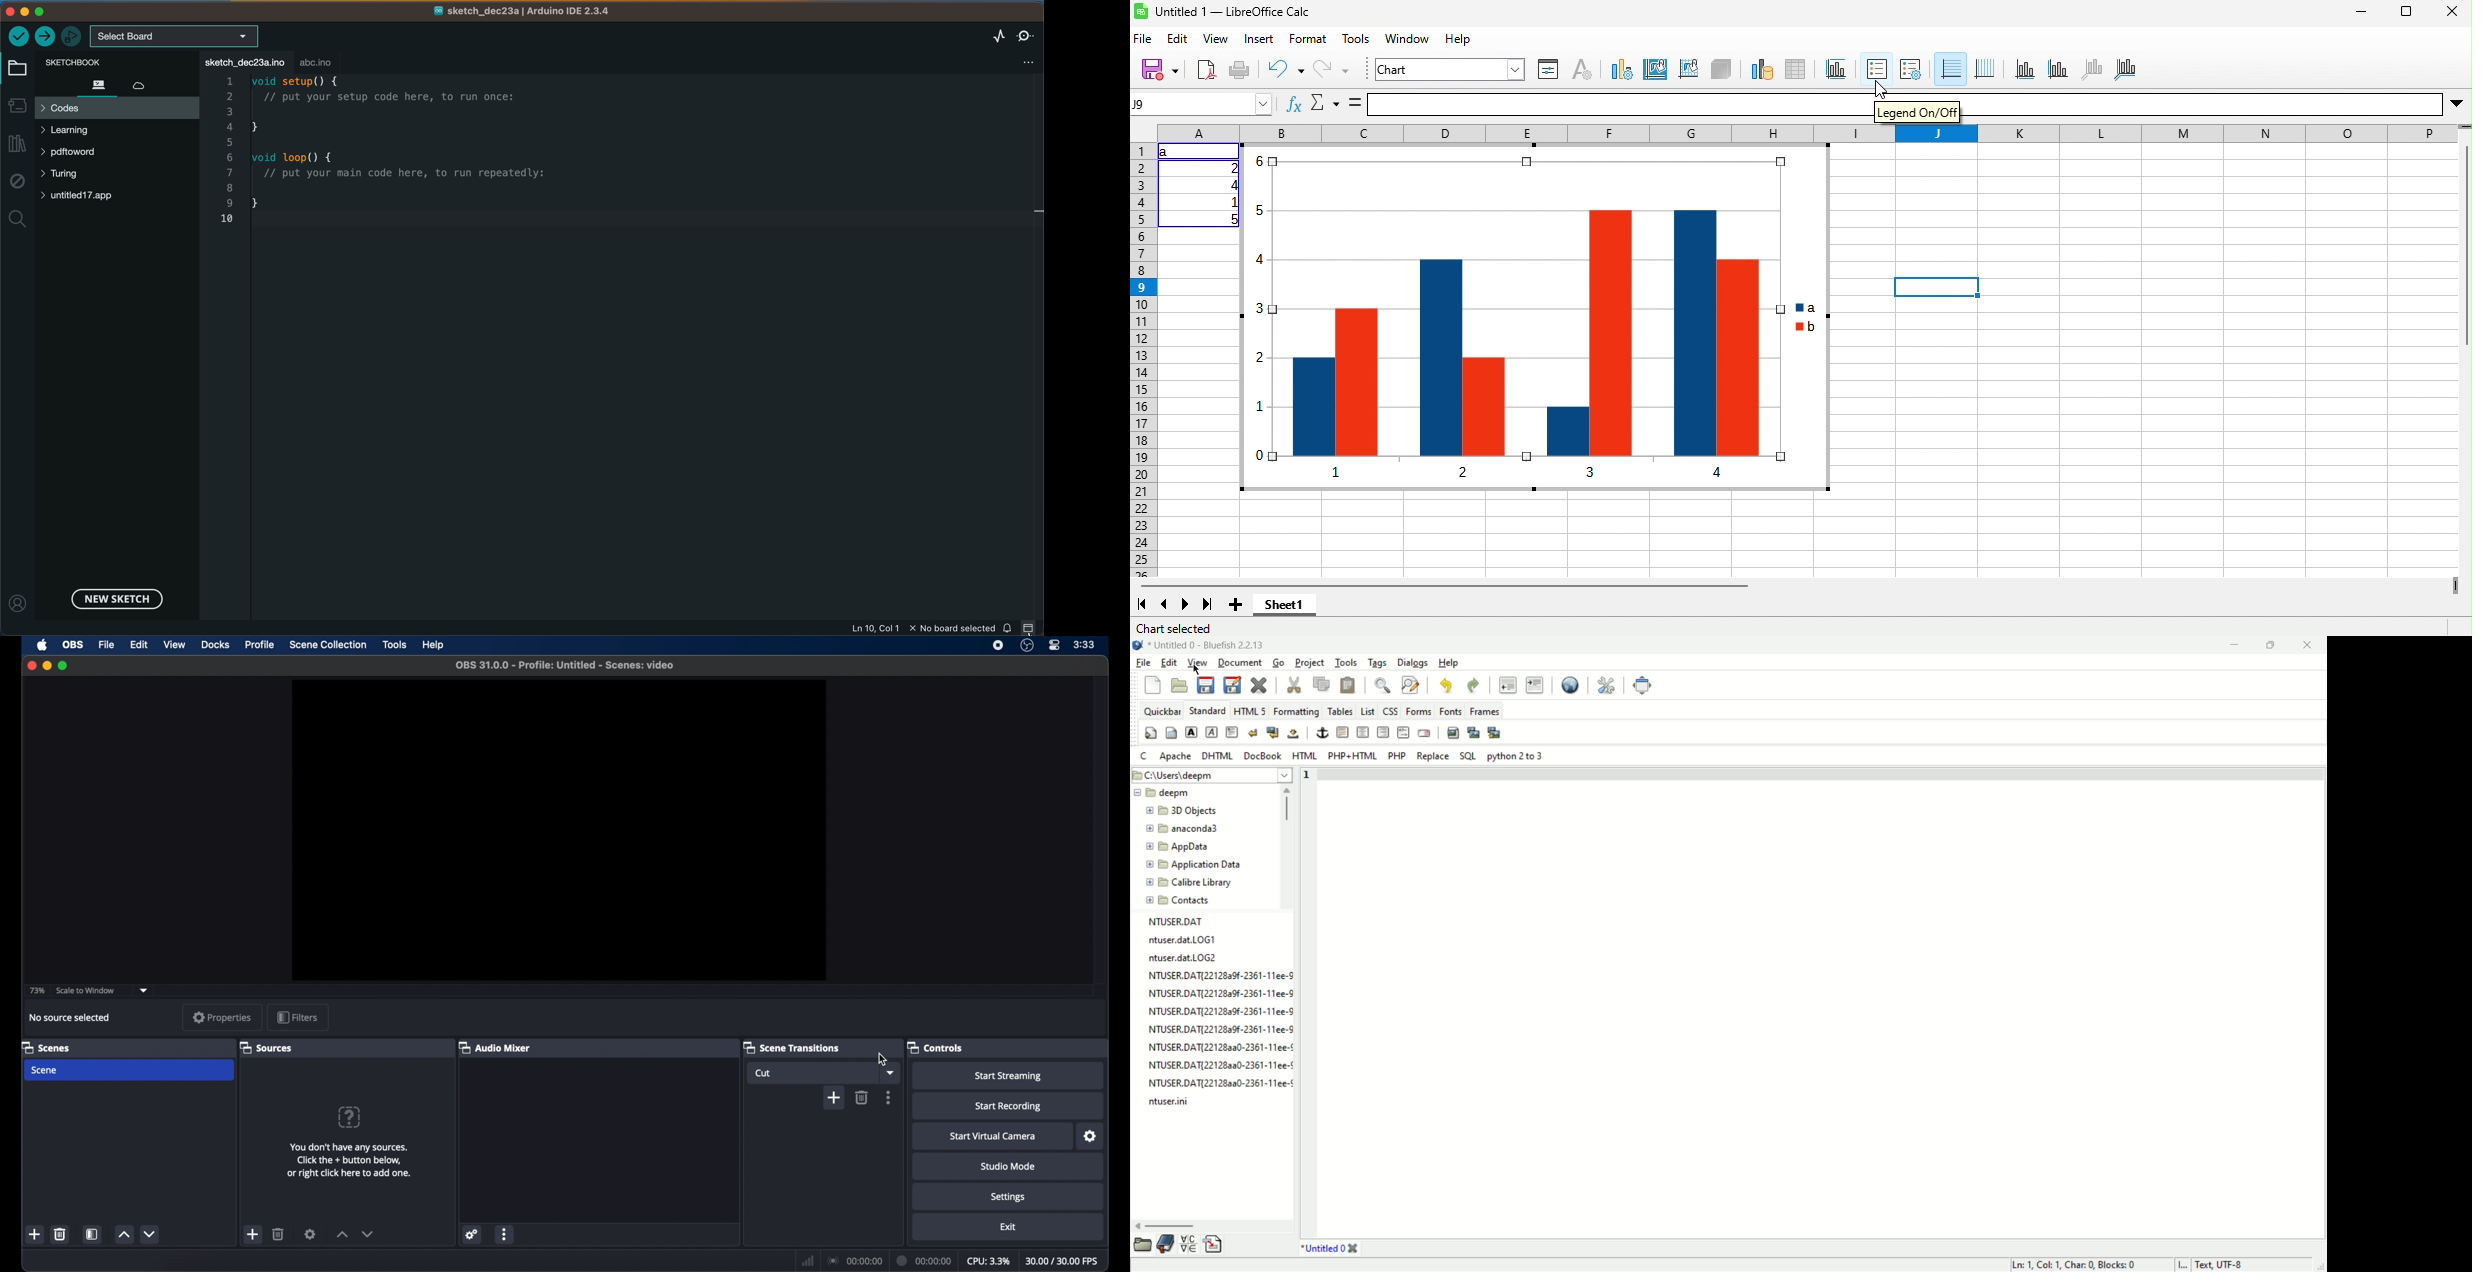 This screenshot has width=2492, height=1288. Describe the element at coordinates (1517, 756) in the screenshot. I see `python 2 to 3` at that location.